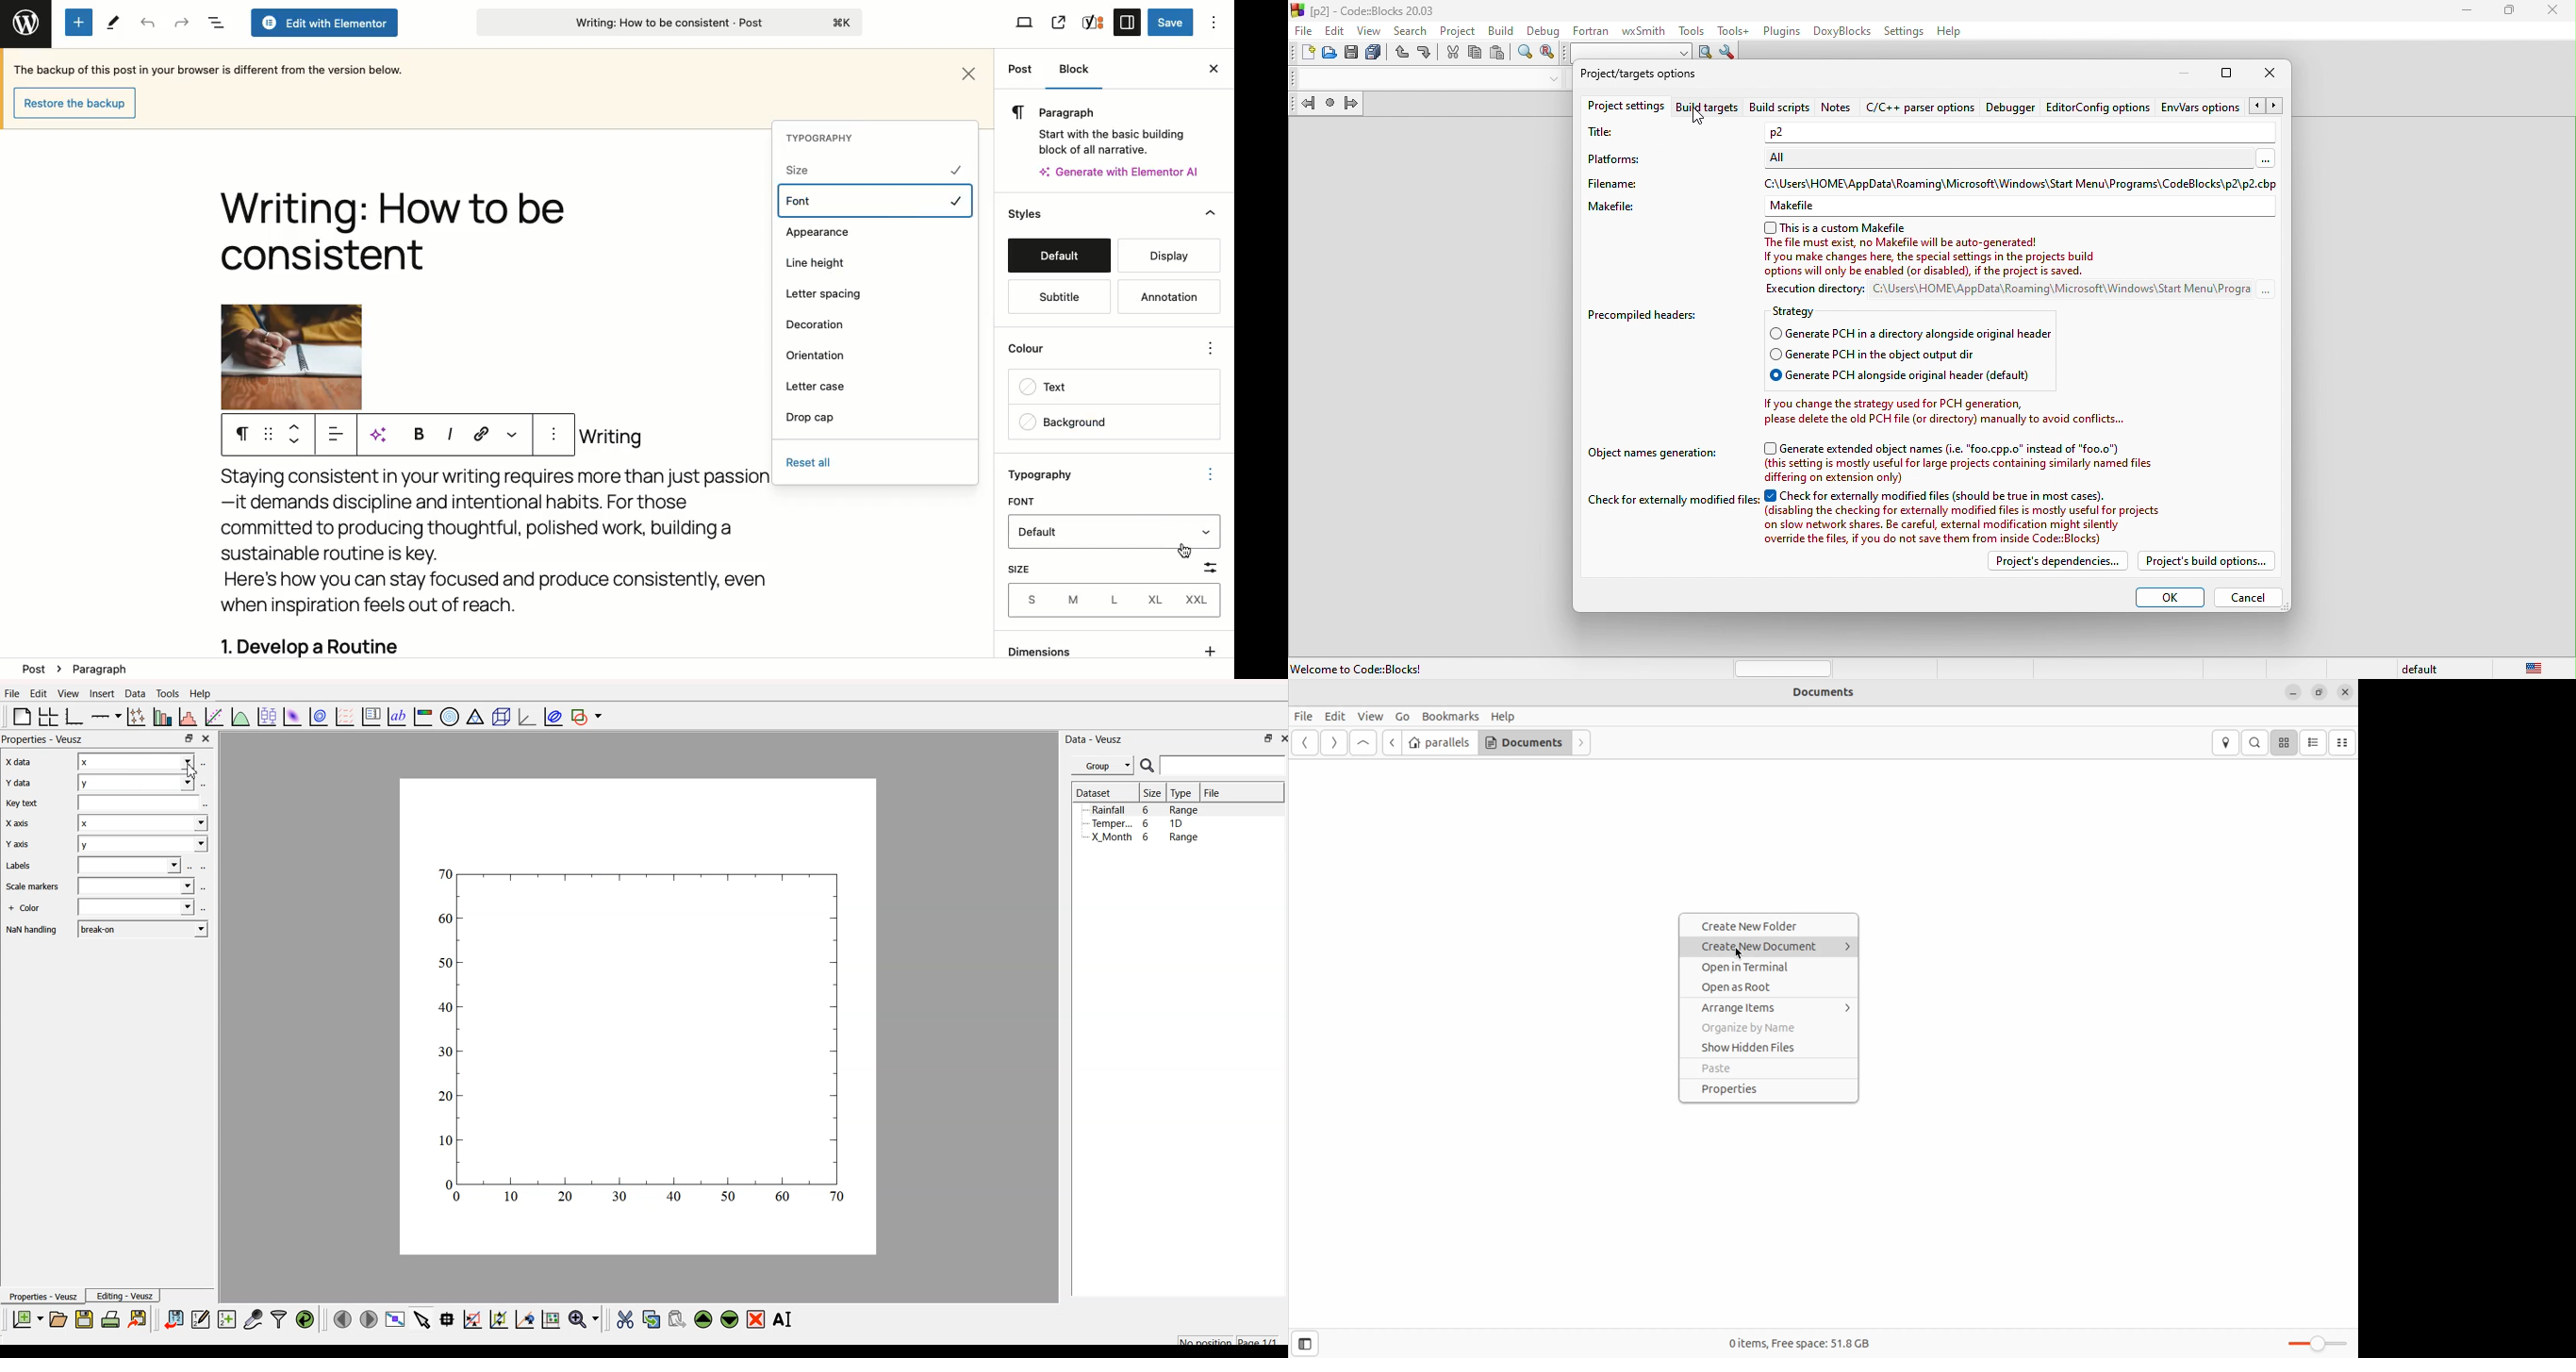 The width and height of the screenshot is (2576, 1372). What do you see at coordinates (1102, 766) in the screenshot?
I see `Group` at bounding box center [1102, 766].